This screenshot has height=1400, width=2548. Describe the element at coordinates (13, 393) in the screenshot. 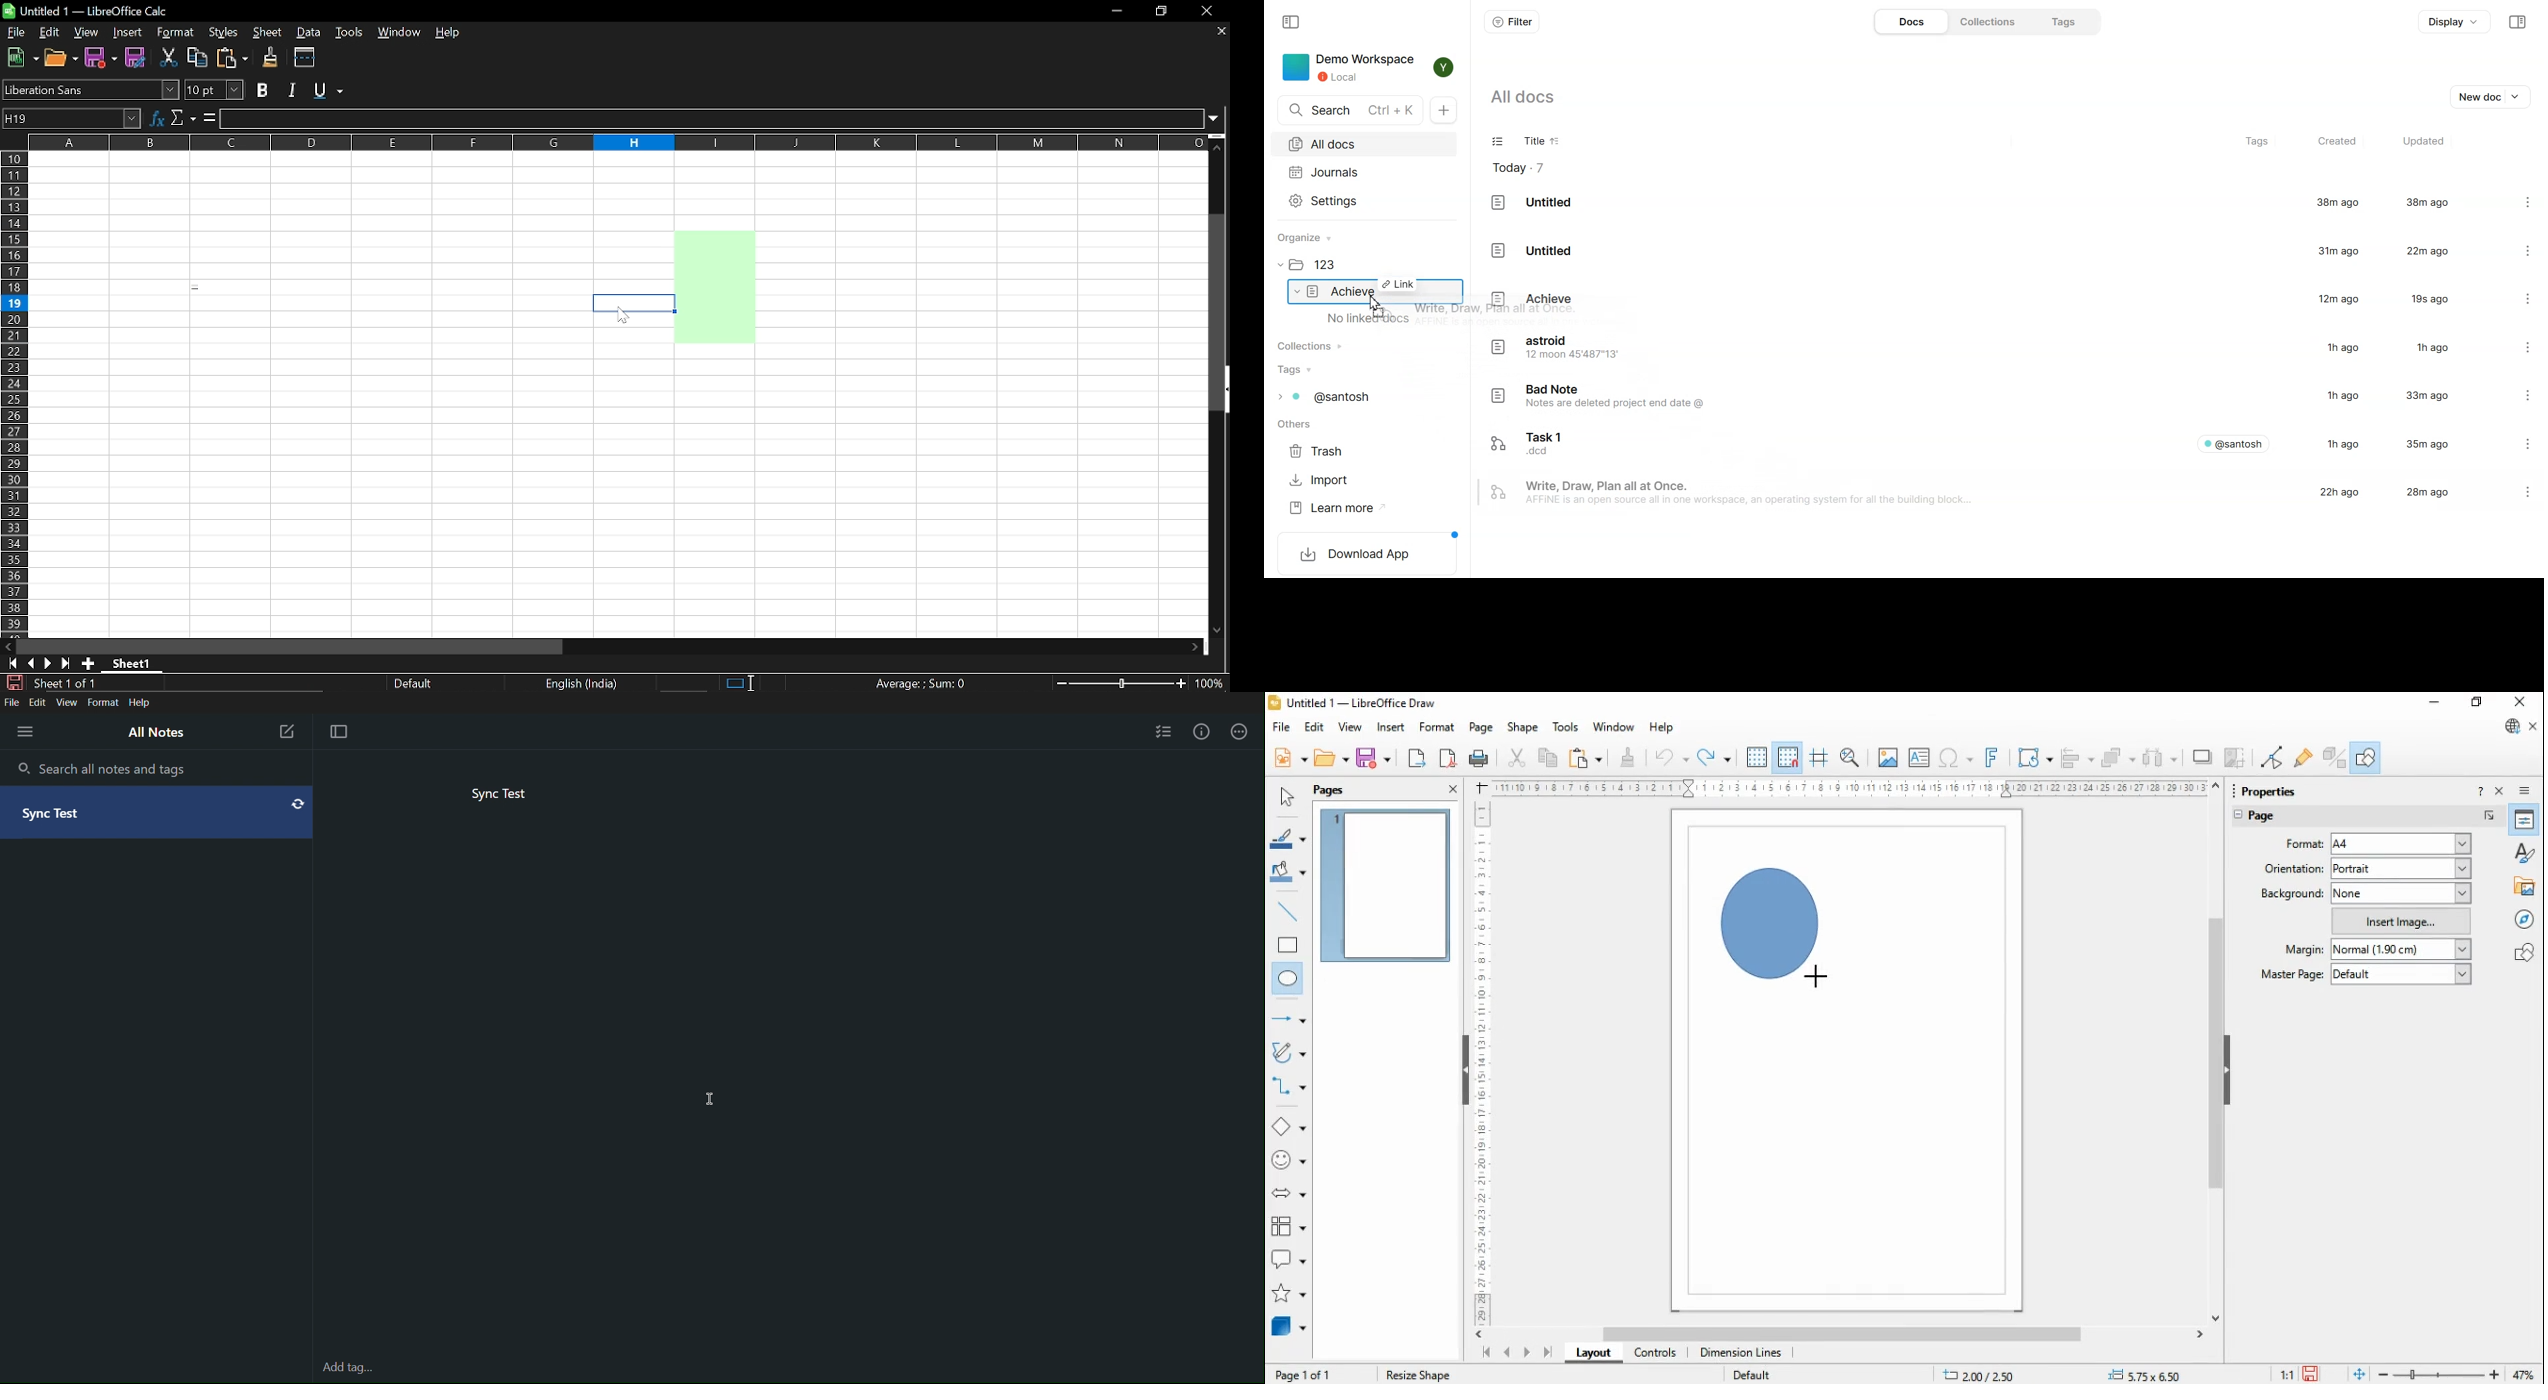

I see `Rows` at that location.